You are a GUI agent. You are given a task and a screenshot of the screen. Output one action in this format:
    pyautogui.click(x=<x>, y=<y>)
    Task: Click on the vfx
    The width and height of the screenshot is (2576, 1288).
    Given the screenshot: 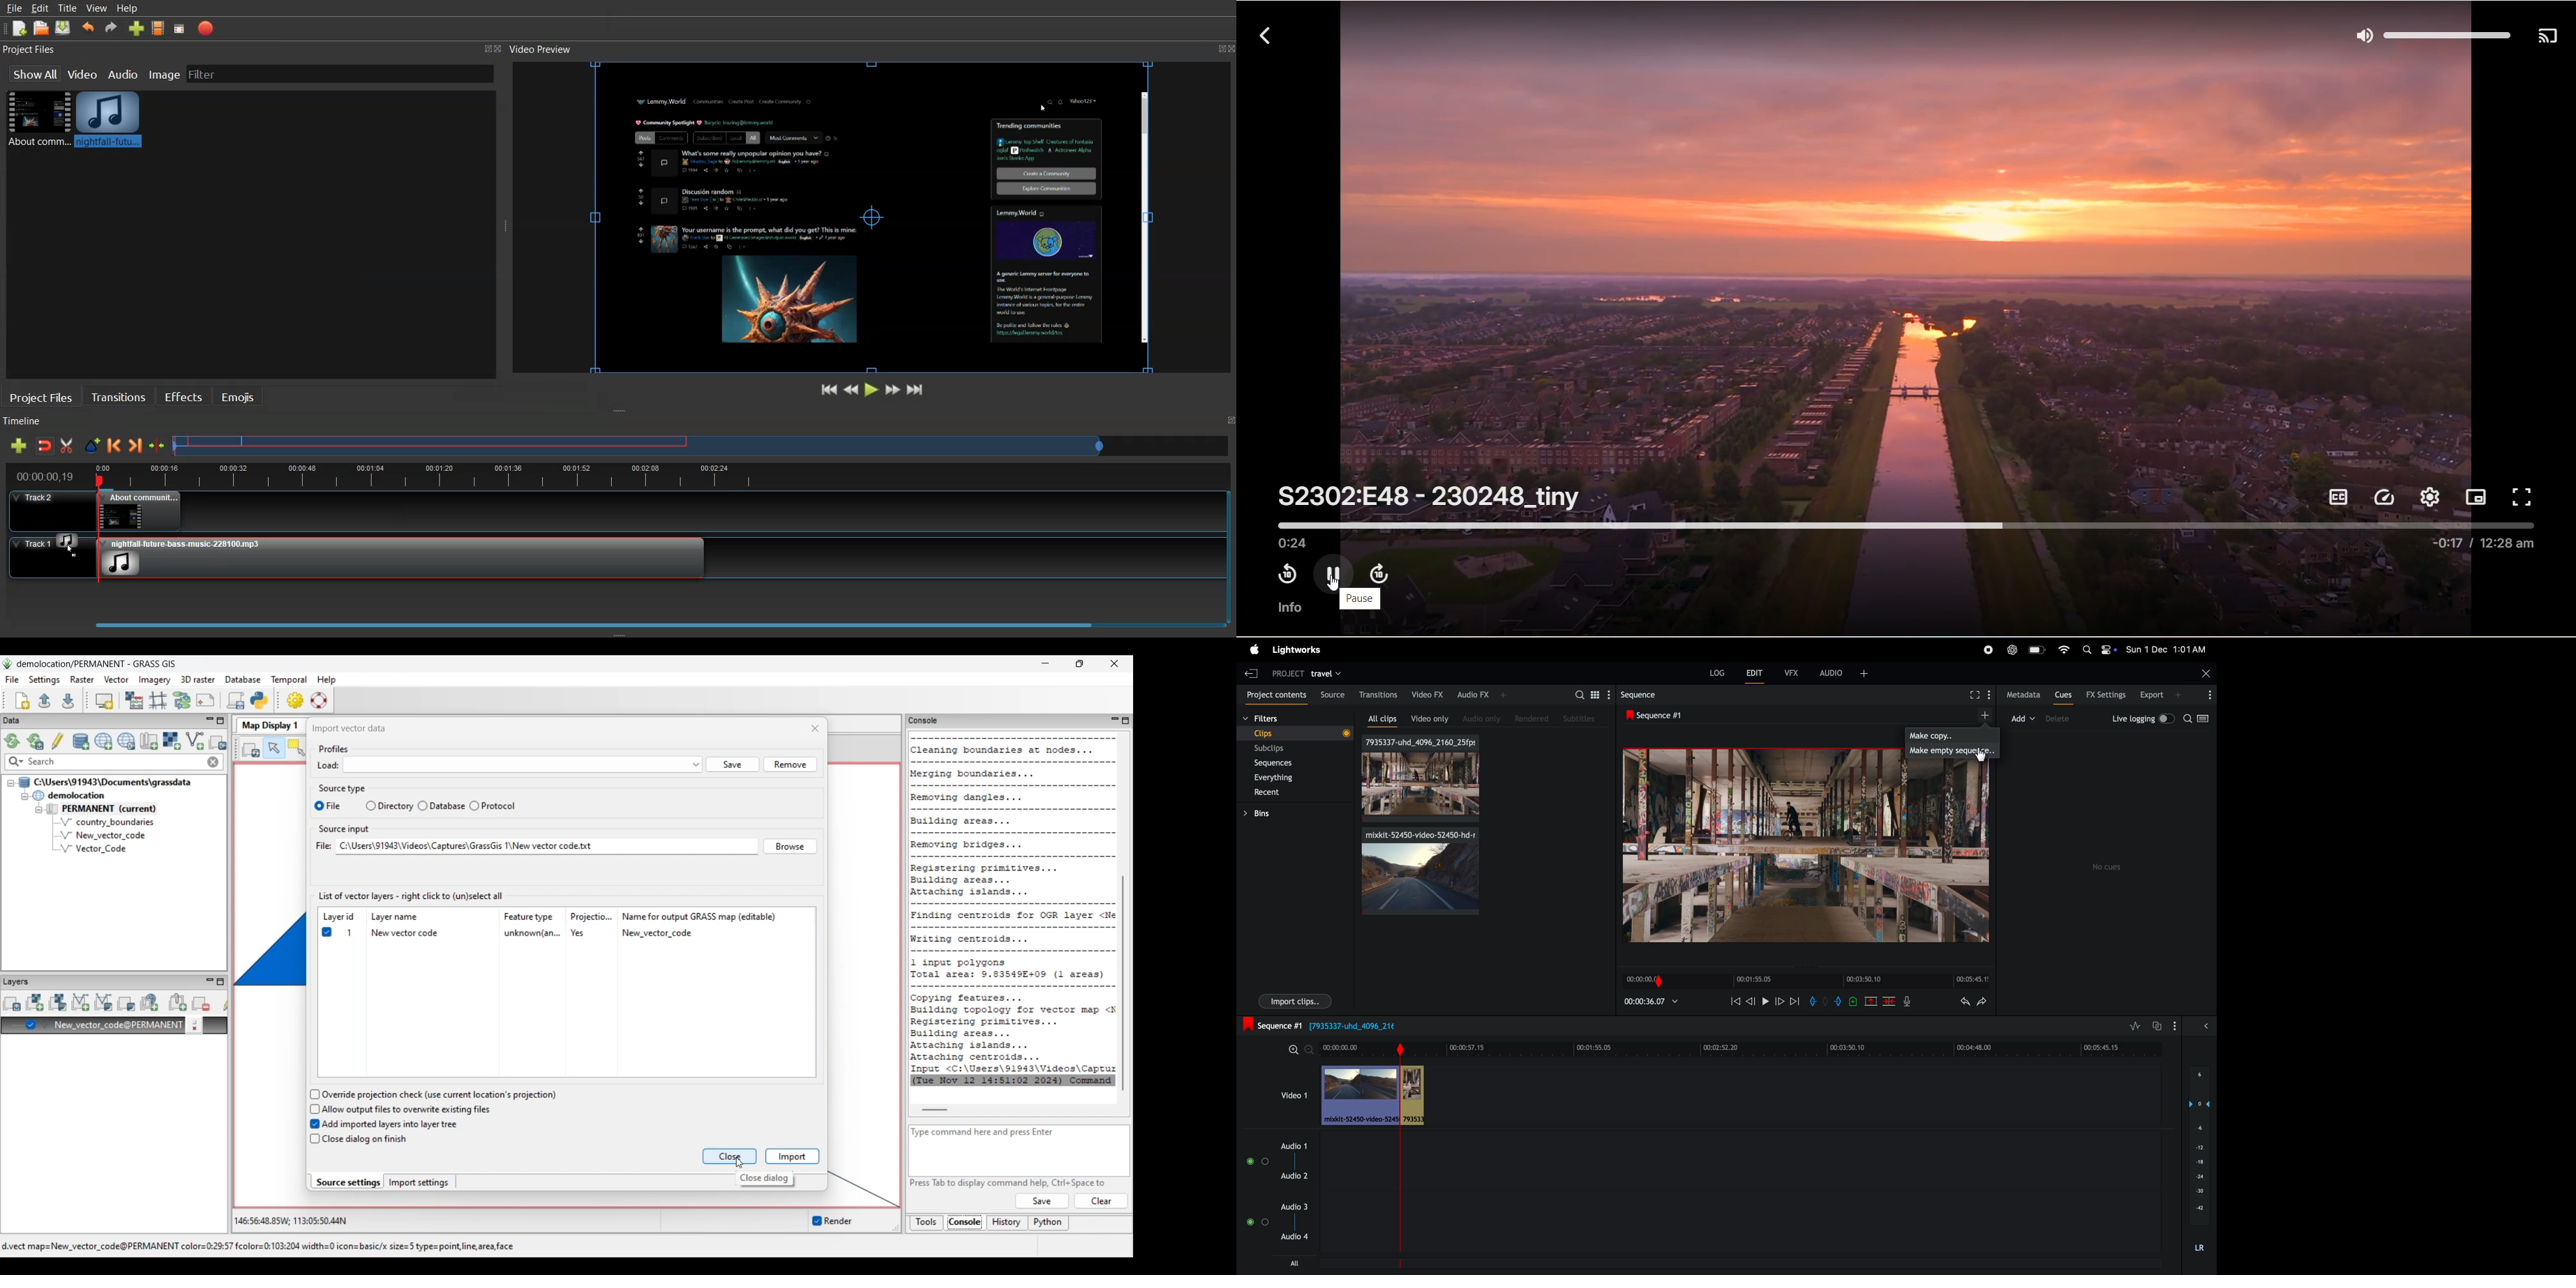 What is the action you would take?
    pyautogui.click(x=1789, y=672)
    